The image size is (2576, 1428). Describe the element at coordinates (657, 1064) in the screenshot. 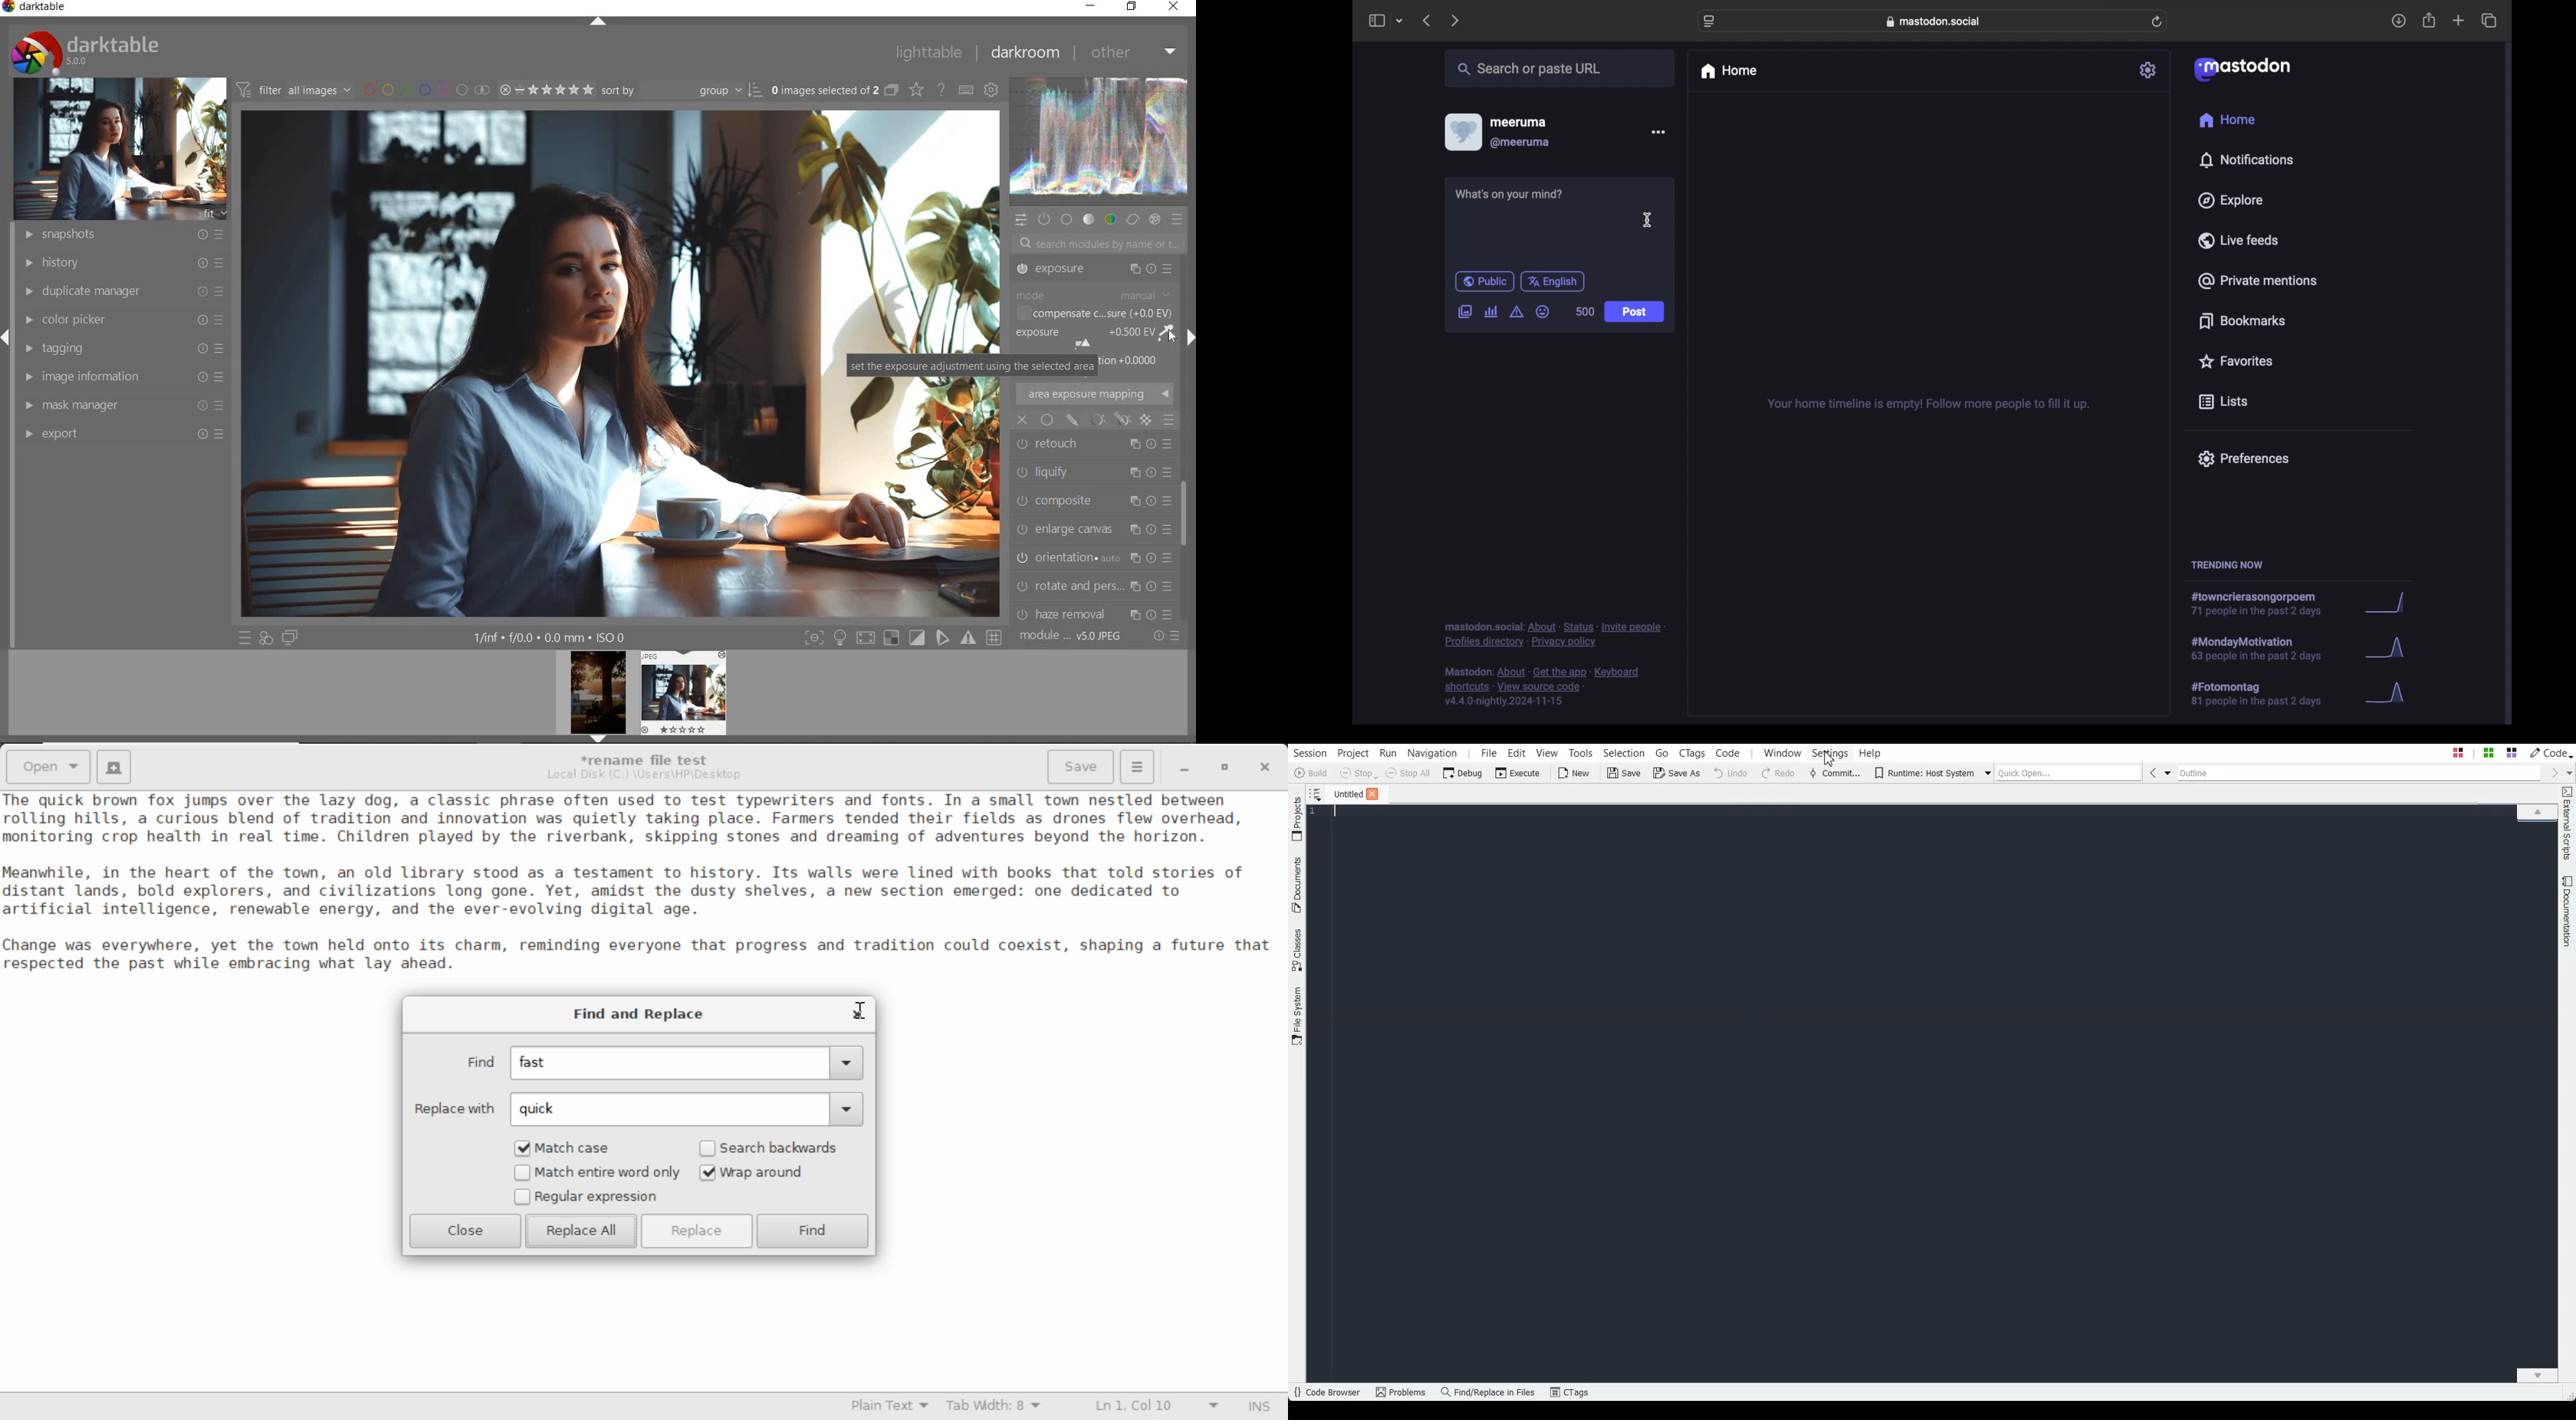

I see `Find: fast` at that location.